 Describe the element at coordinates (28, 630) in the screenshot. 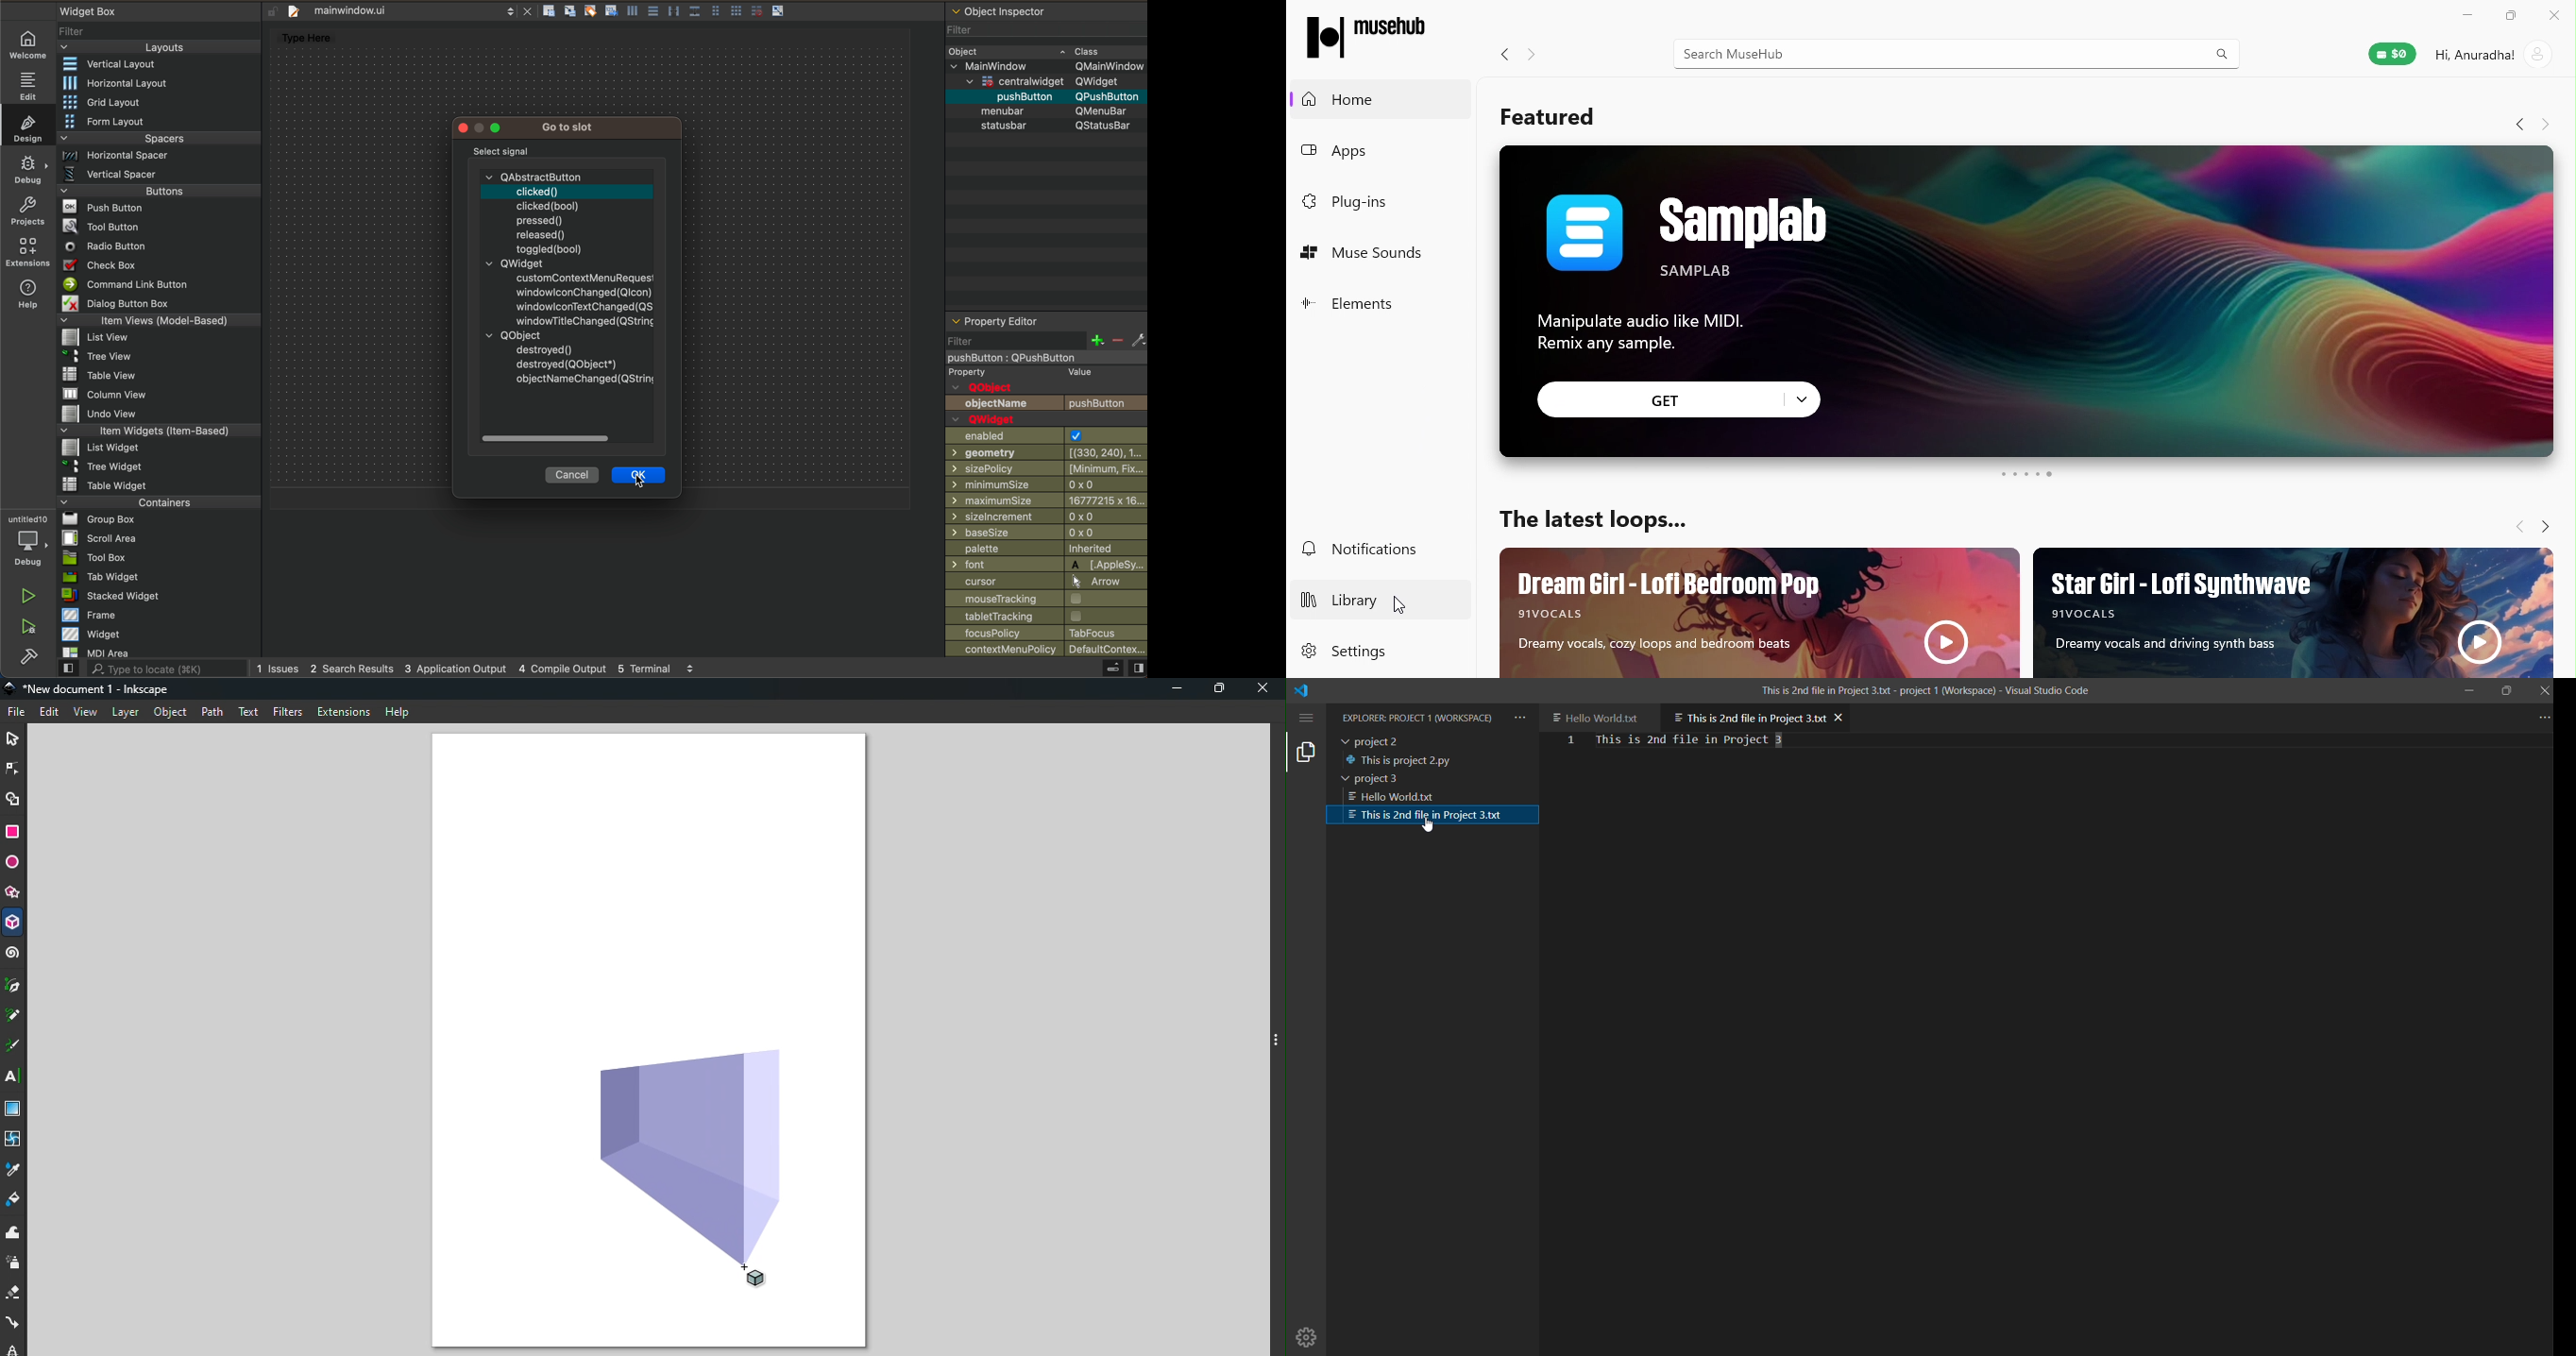

I see `run and debug` at that location.